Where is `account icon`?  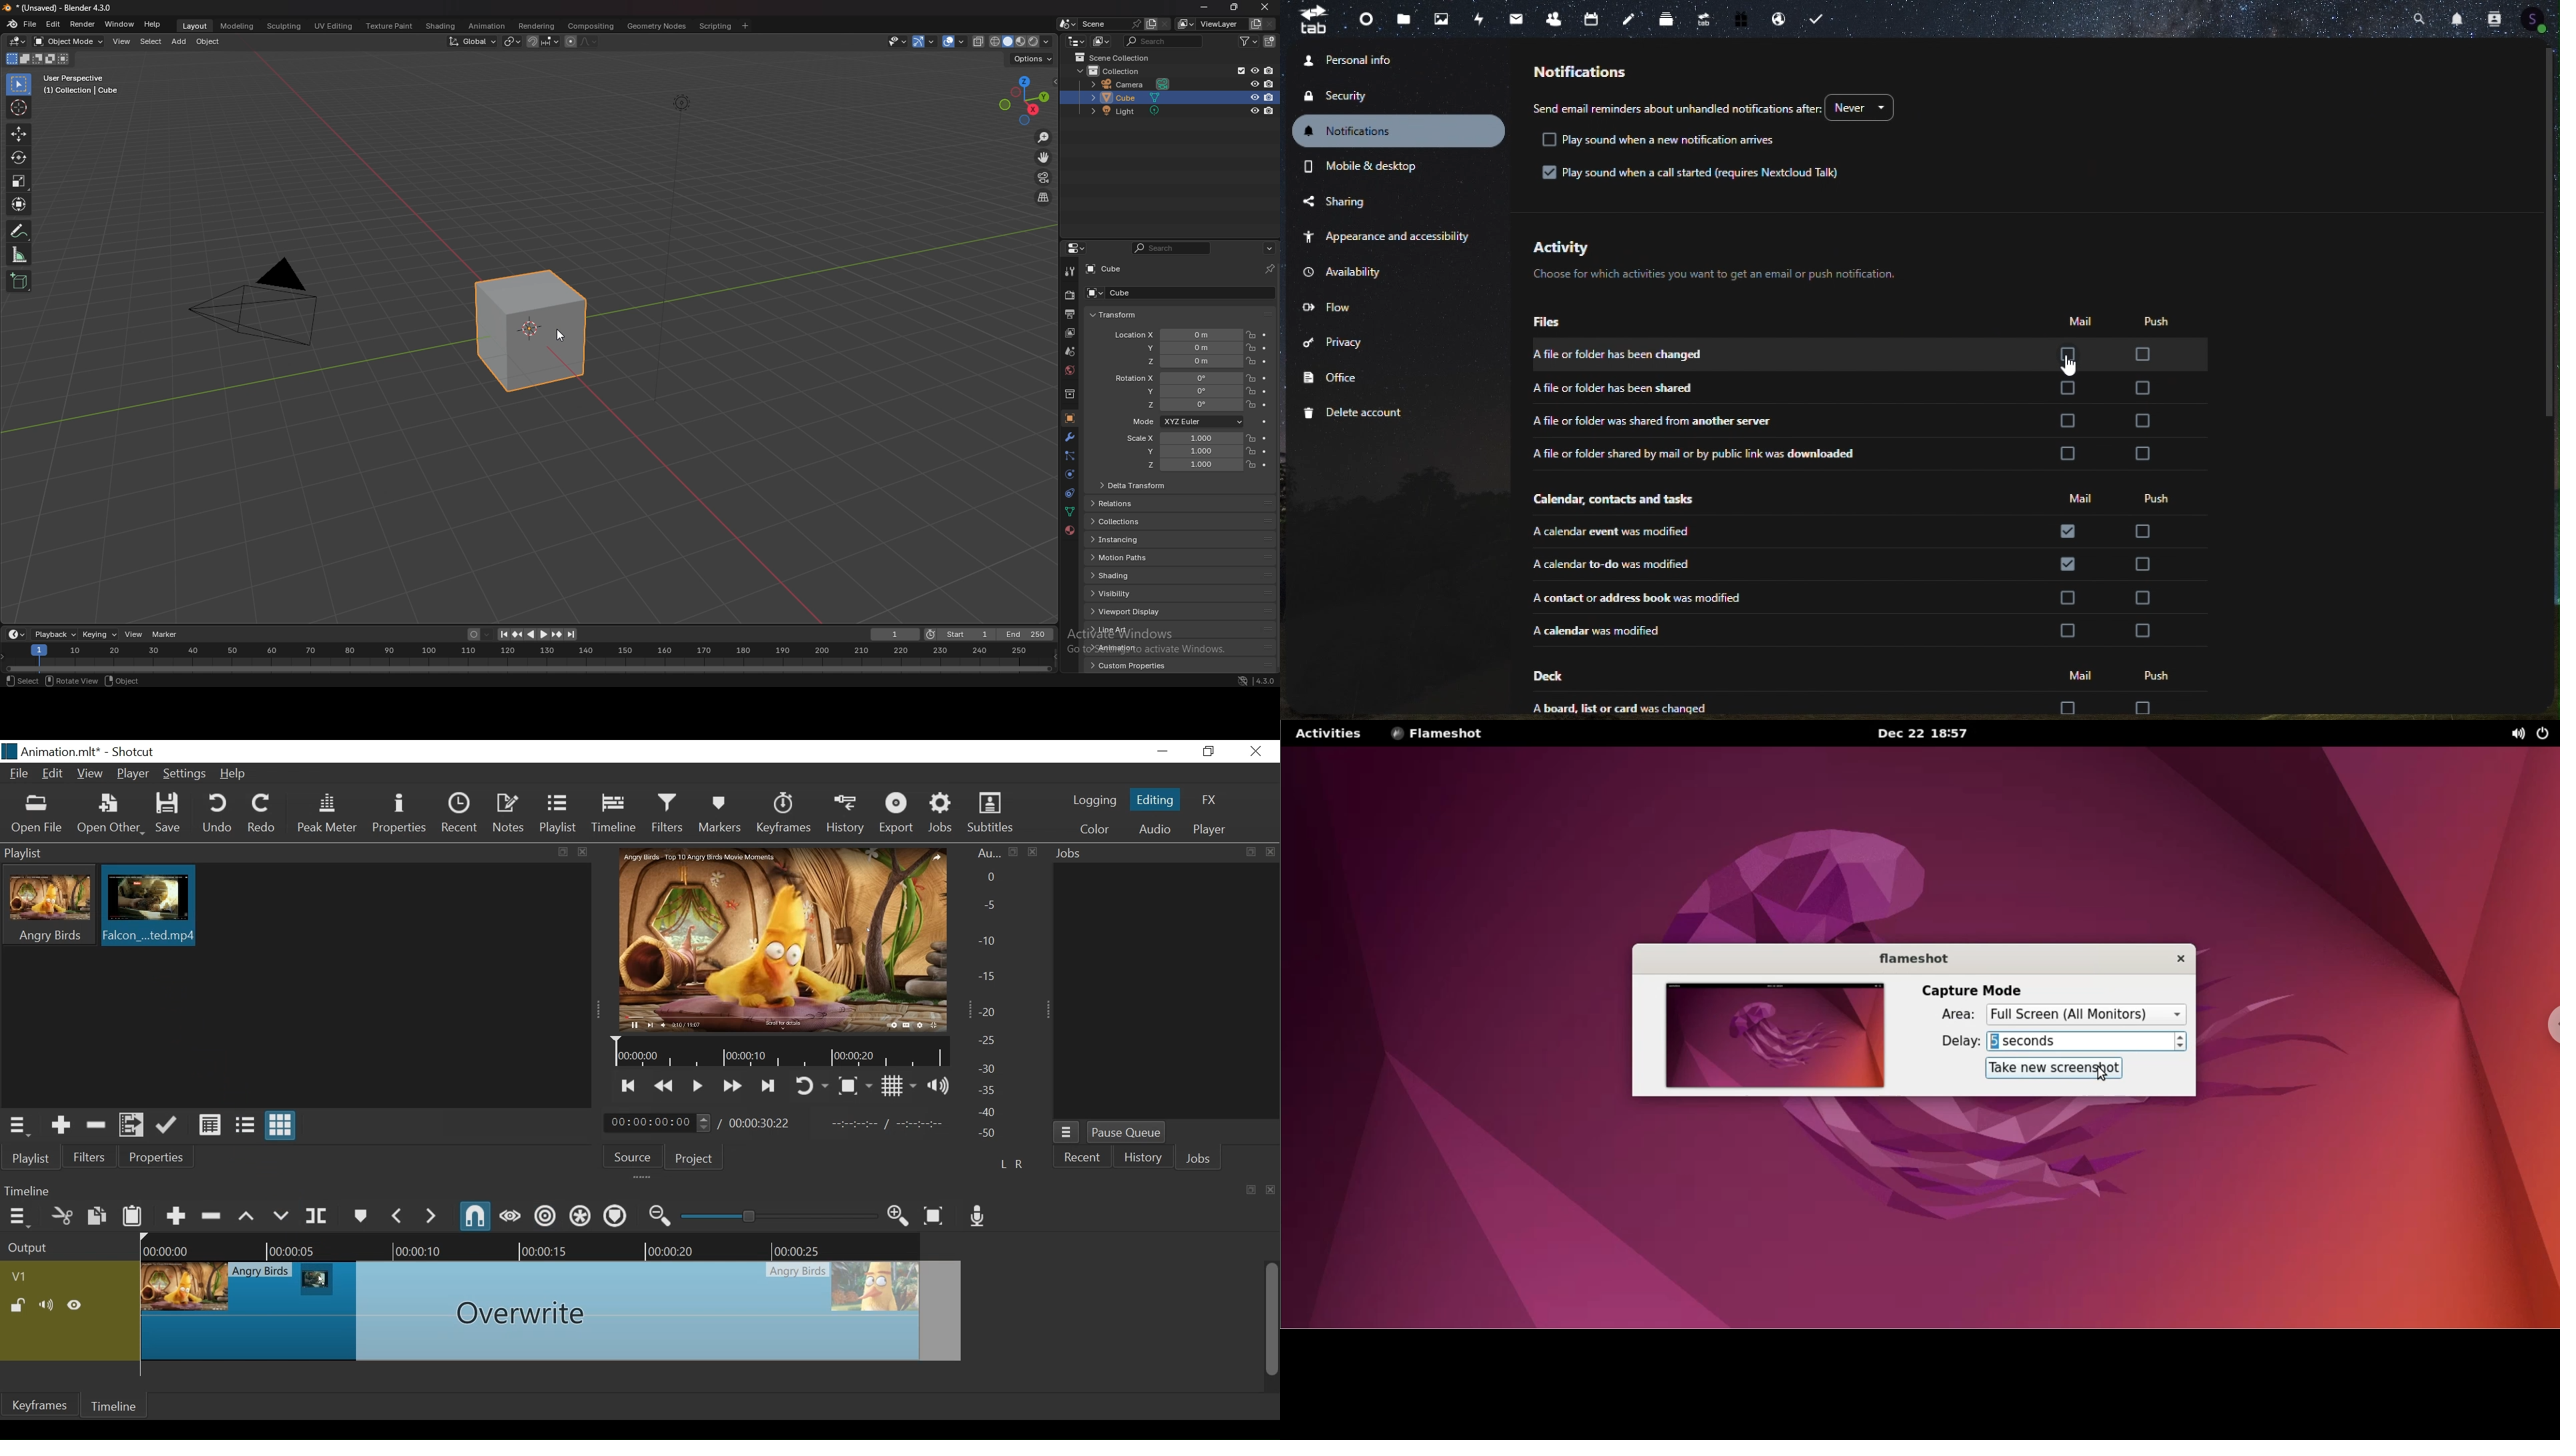 account icon is located at coordinates (2536, 21).